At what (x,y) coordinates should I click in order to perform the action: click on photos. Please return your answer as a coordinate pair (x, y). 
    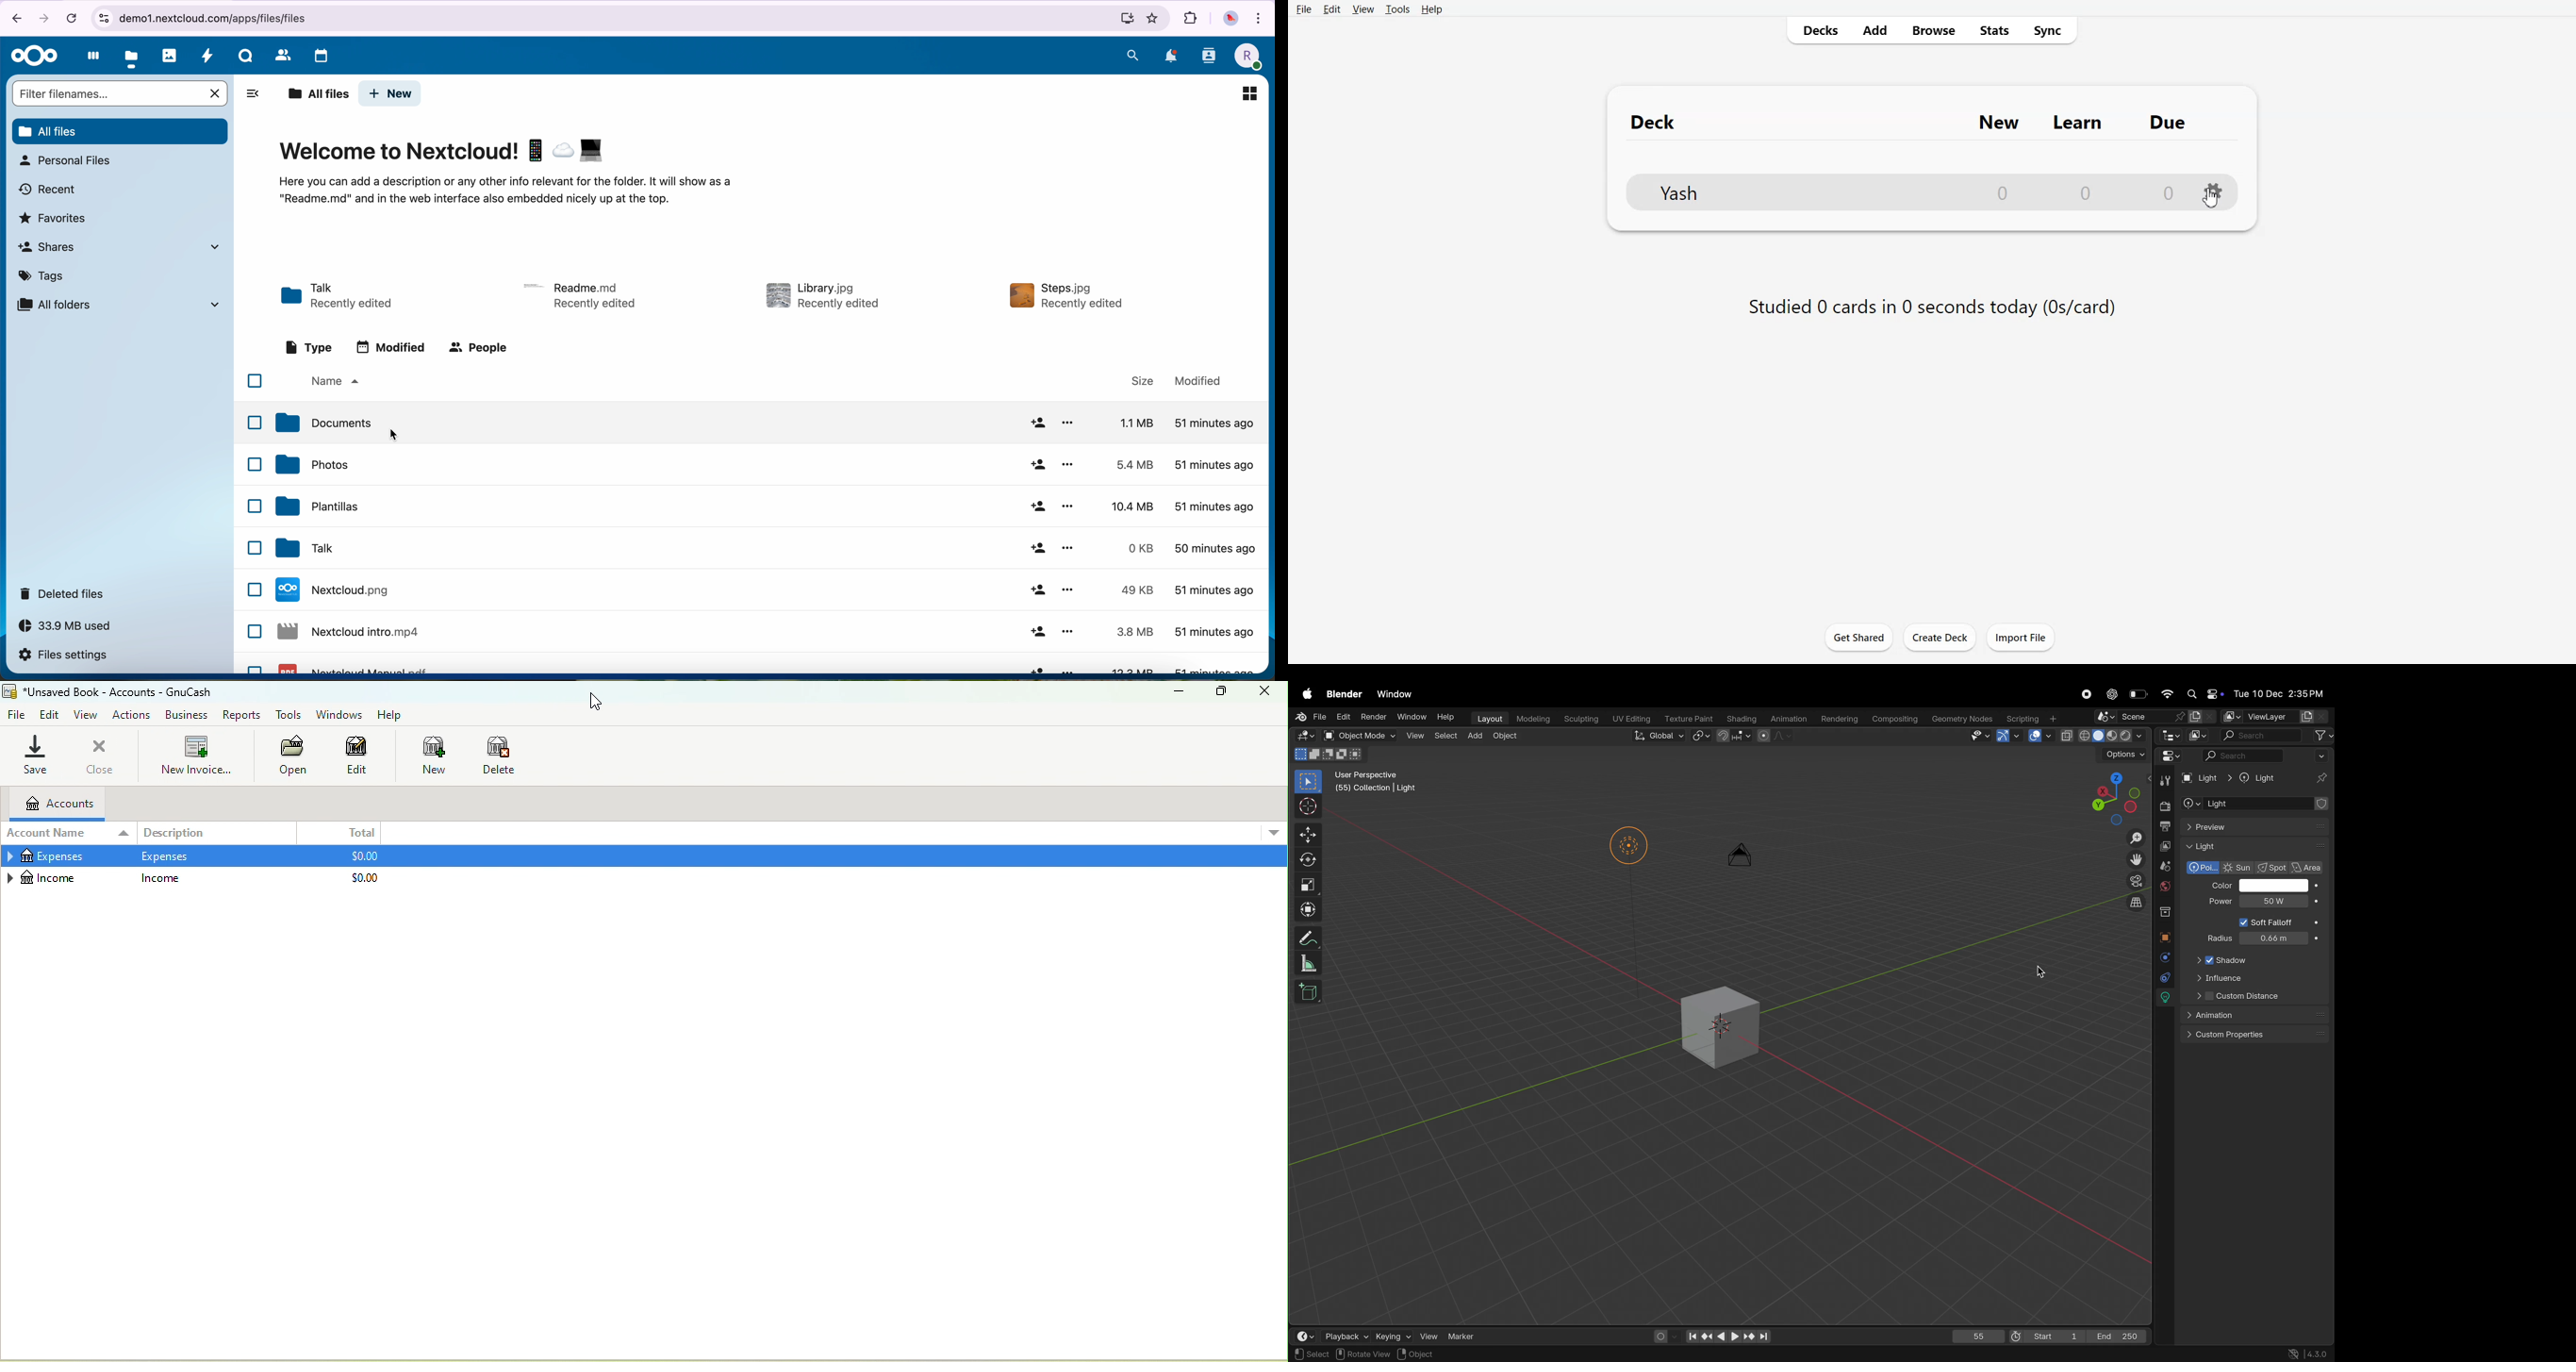
    Looking at the image, I should click on (170, 55).